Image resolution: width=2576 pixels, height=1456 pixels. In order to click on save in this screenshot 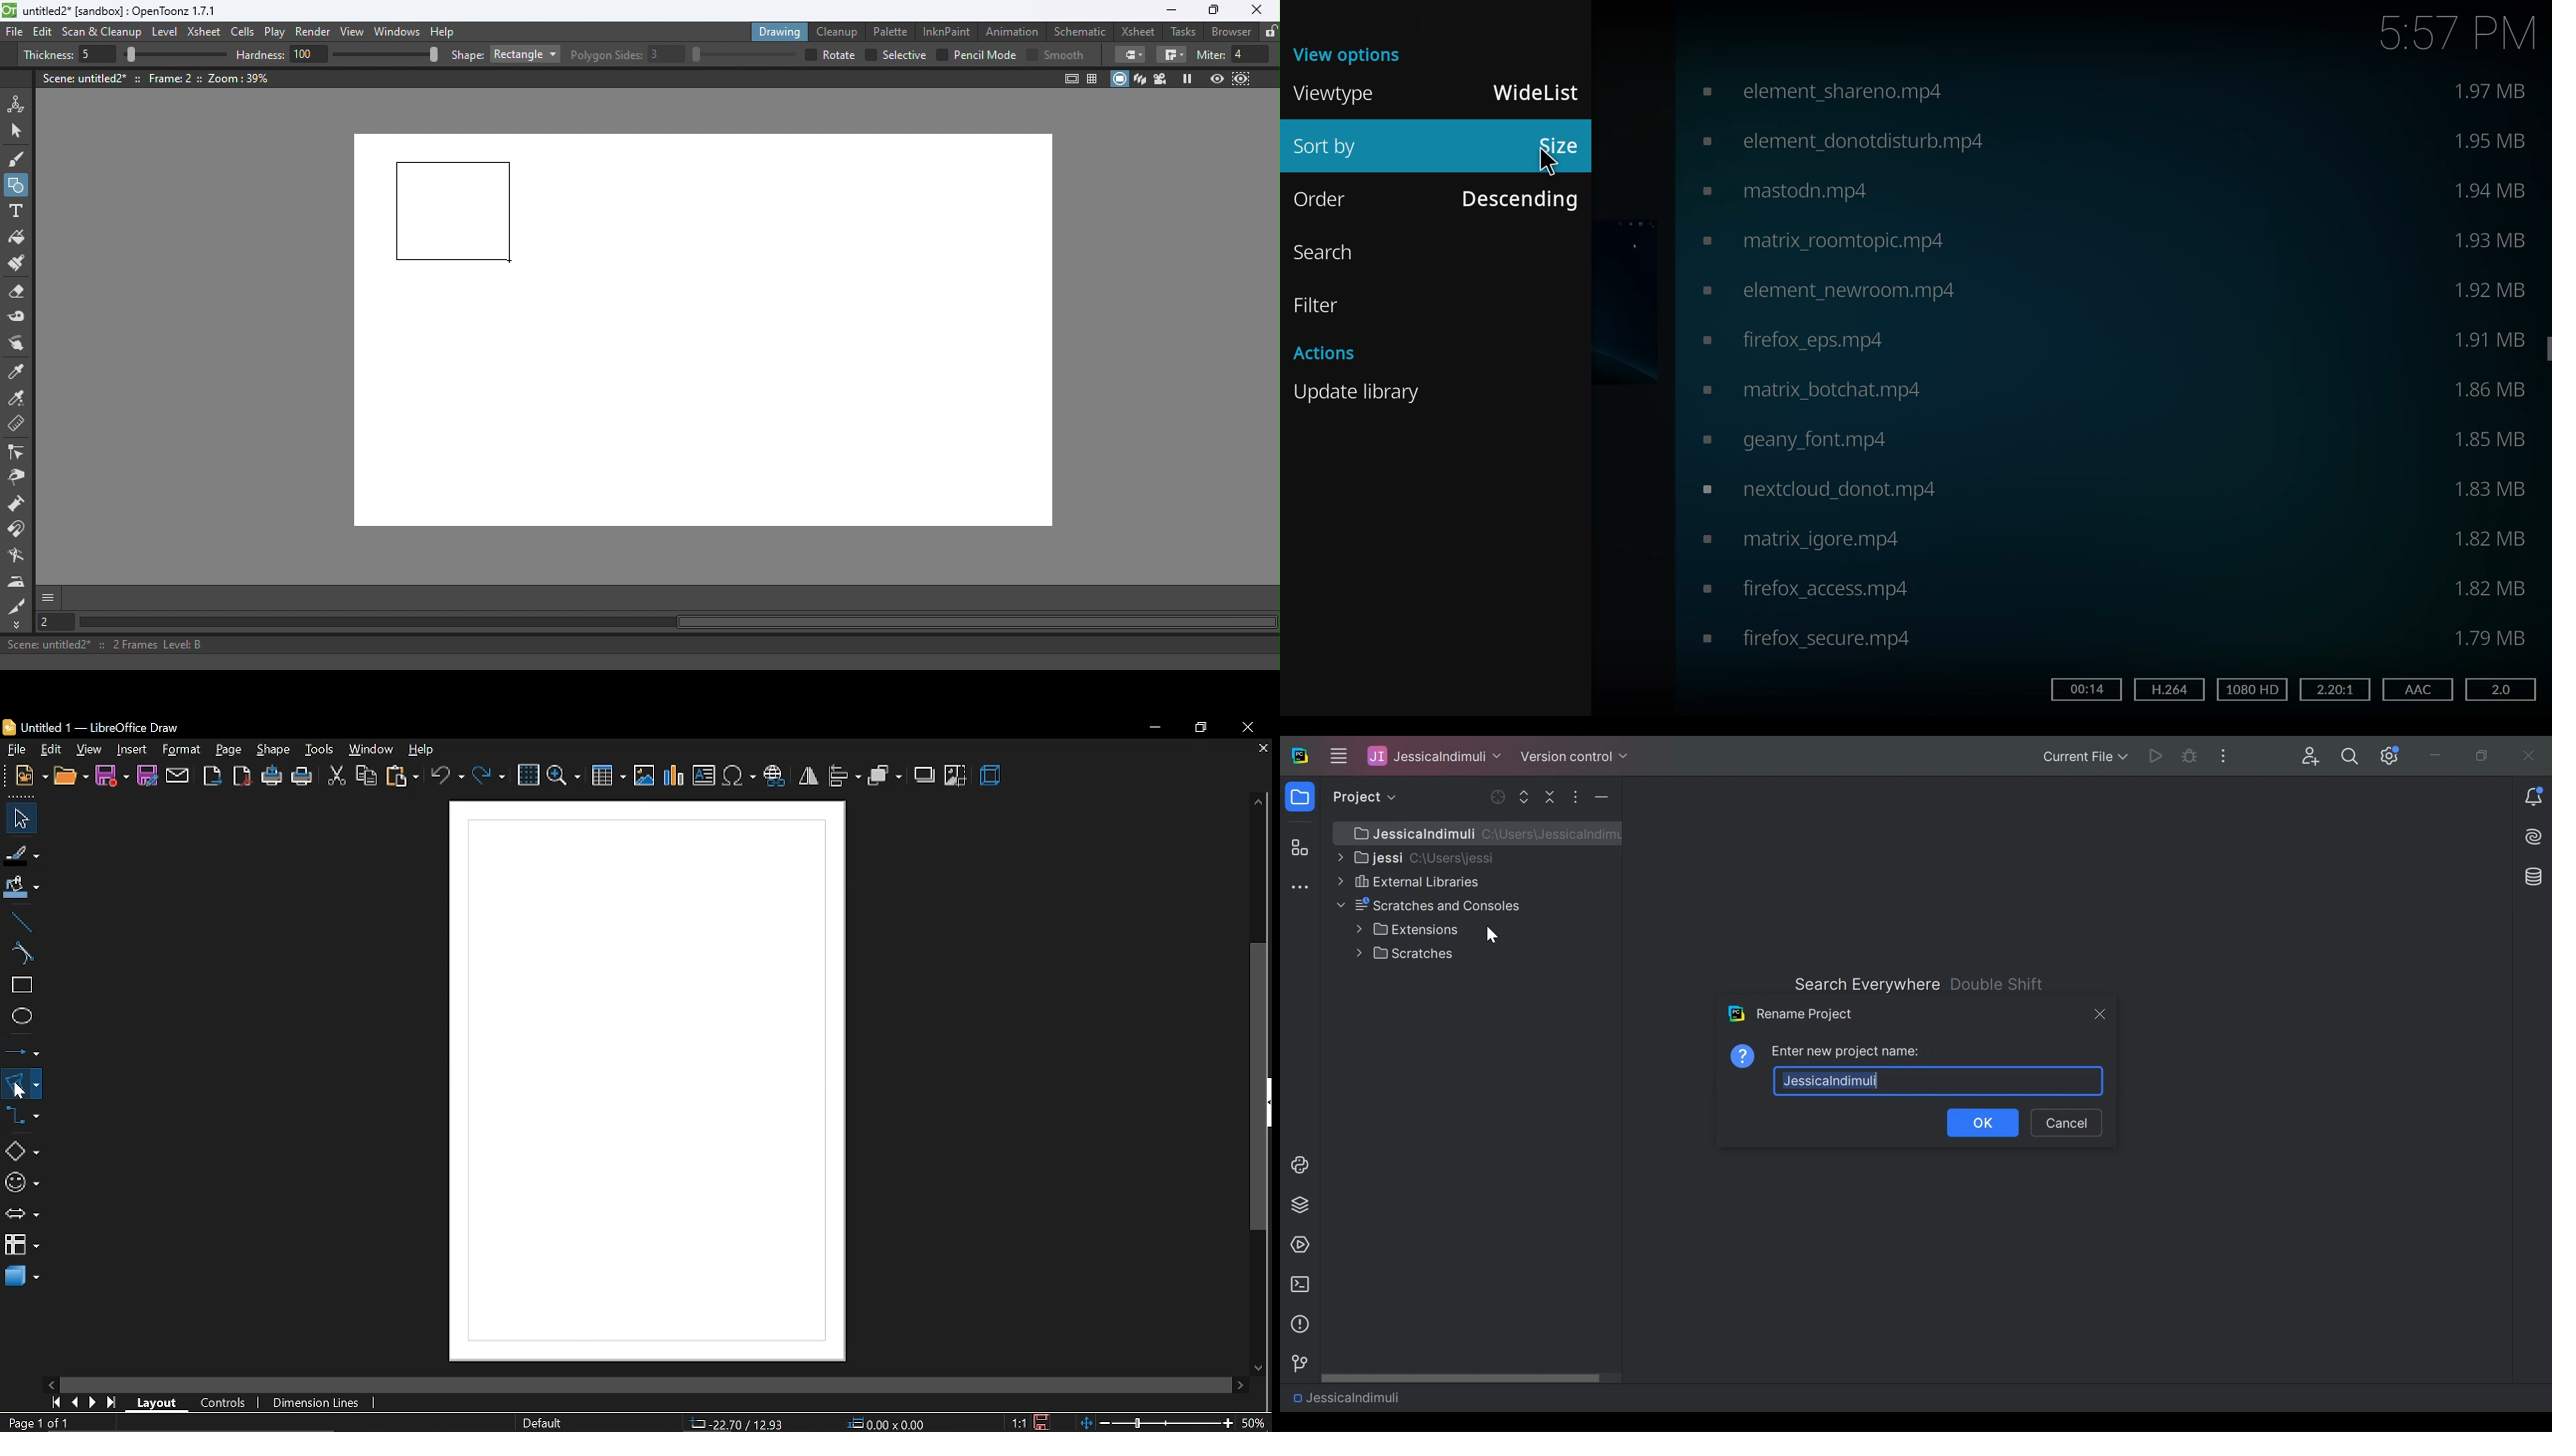, I will do `click(1048, 1420)`.